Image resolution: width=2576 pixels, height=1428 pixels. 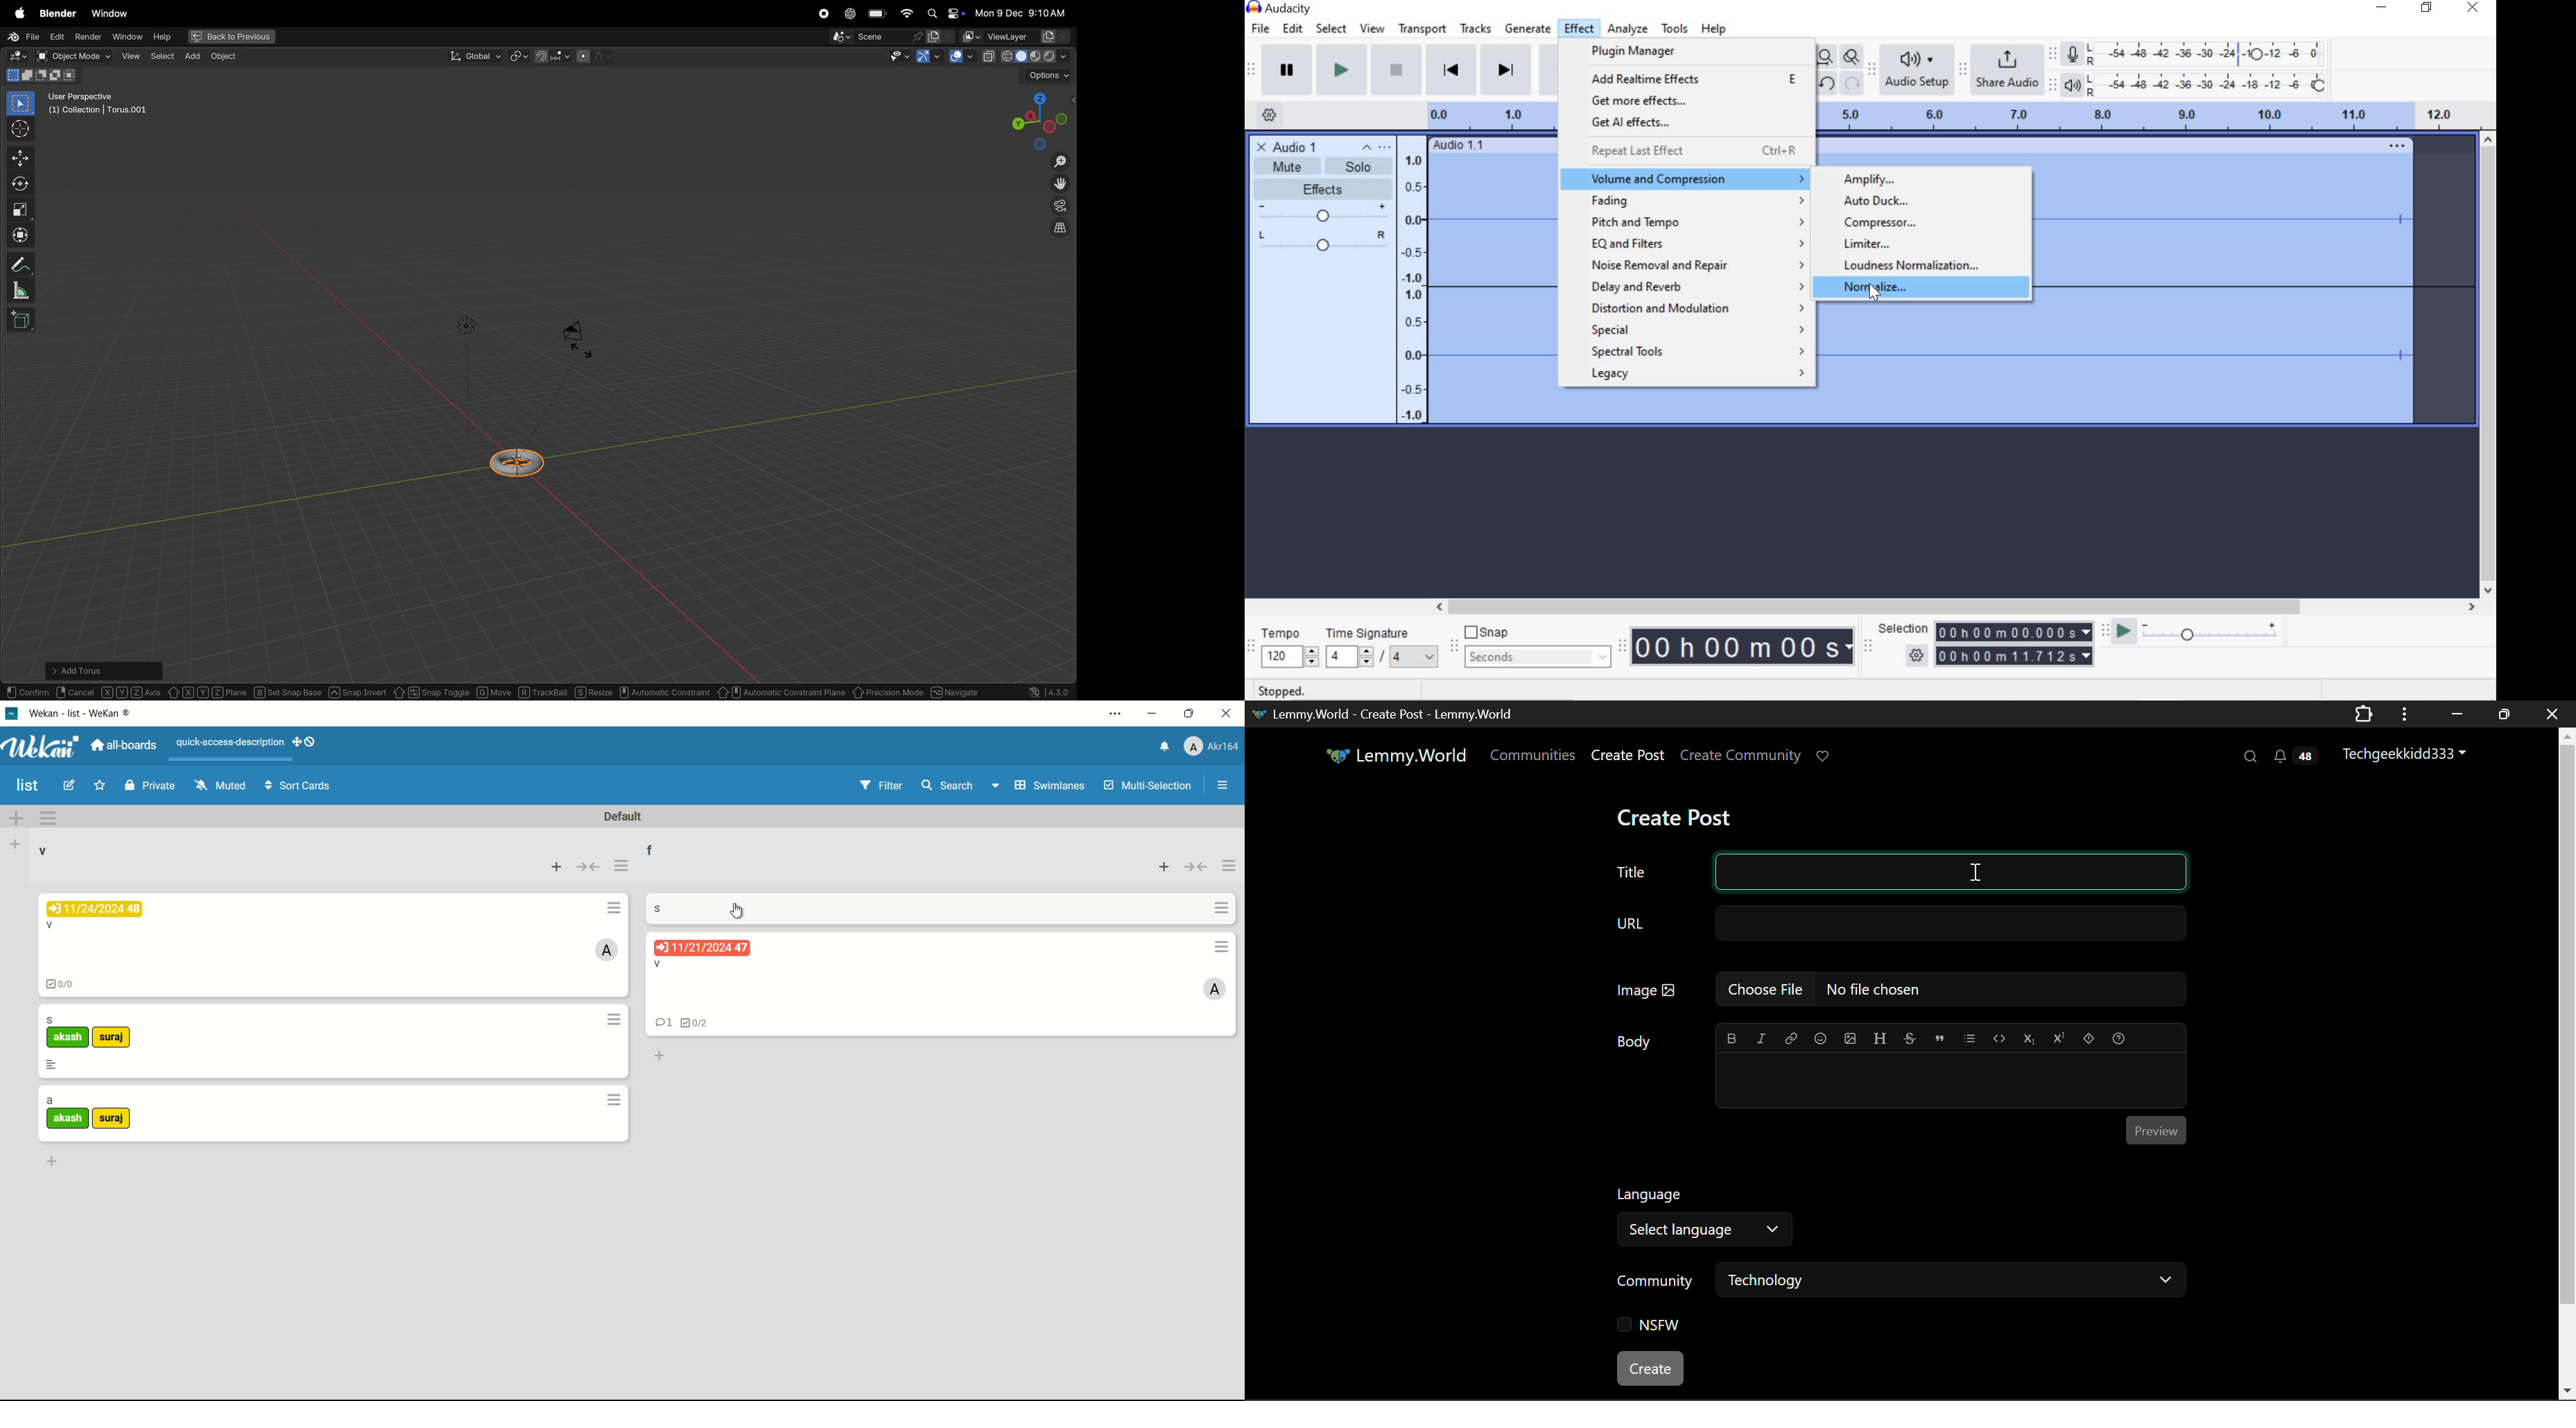 I want to click on Extensions, so click(x=2363, y=713).